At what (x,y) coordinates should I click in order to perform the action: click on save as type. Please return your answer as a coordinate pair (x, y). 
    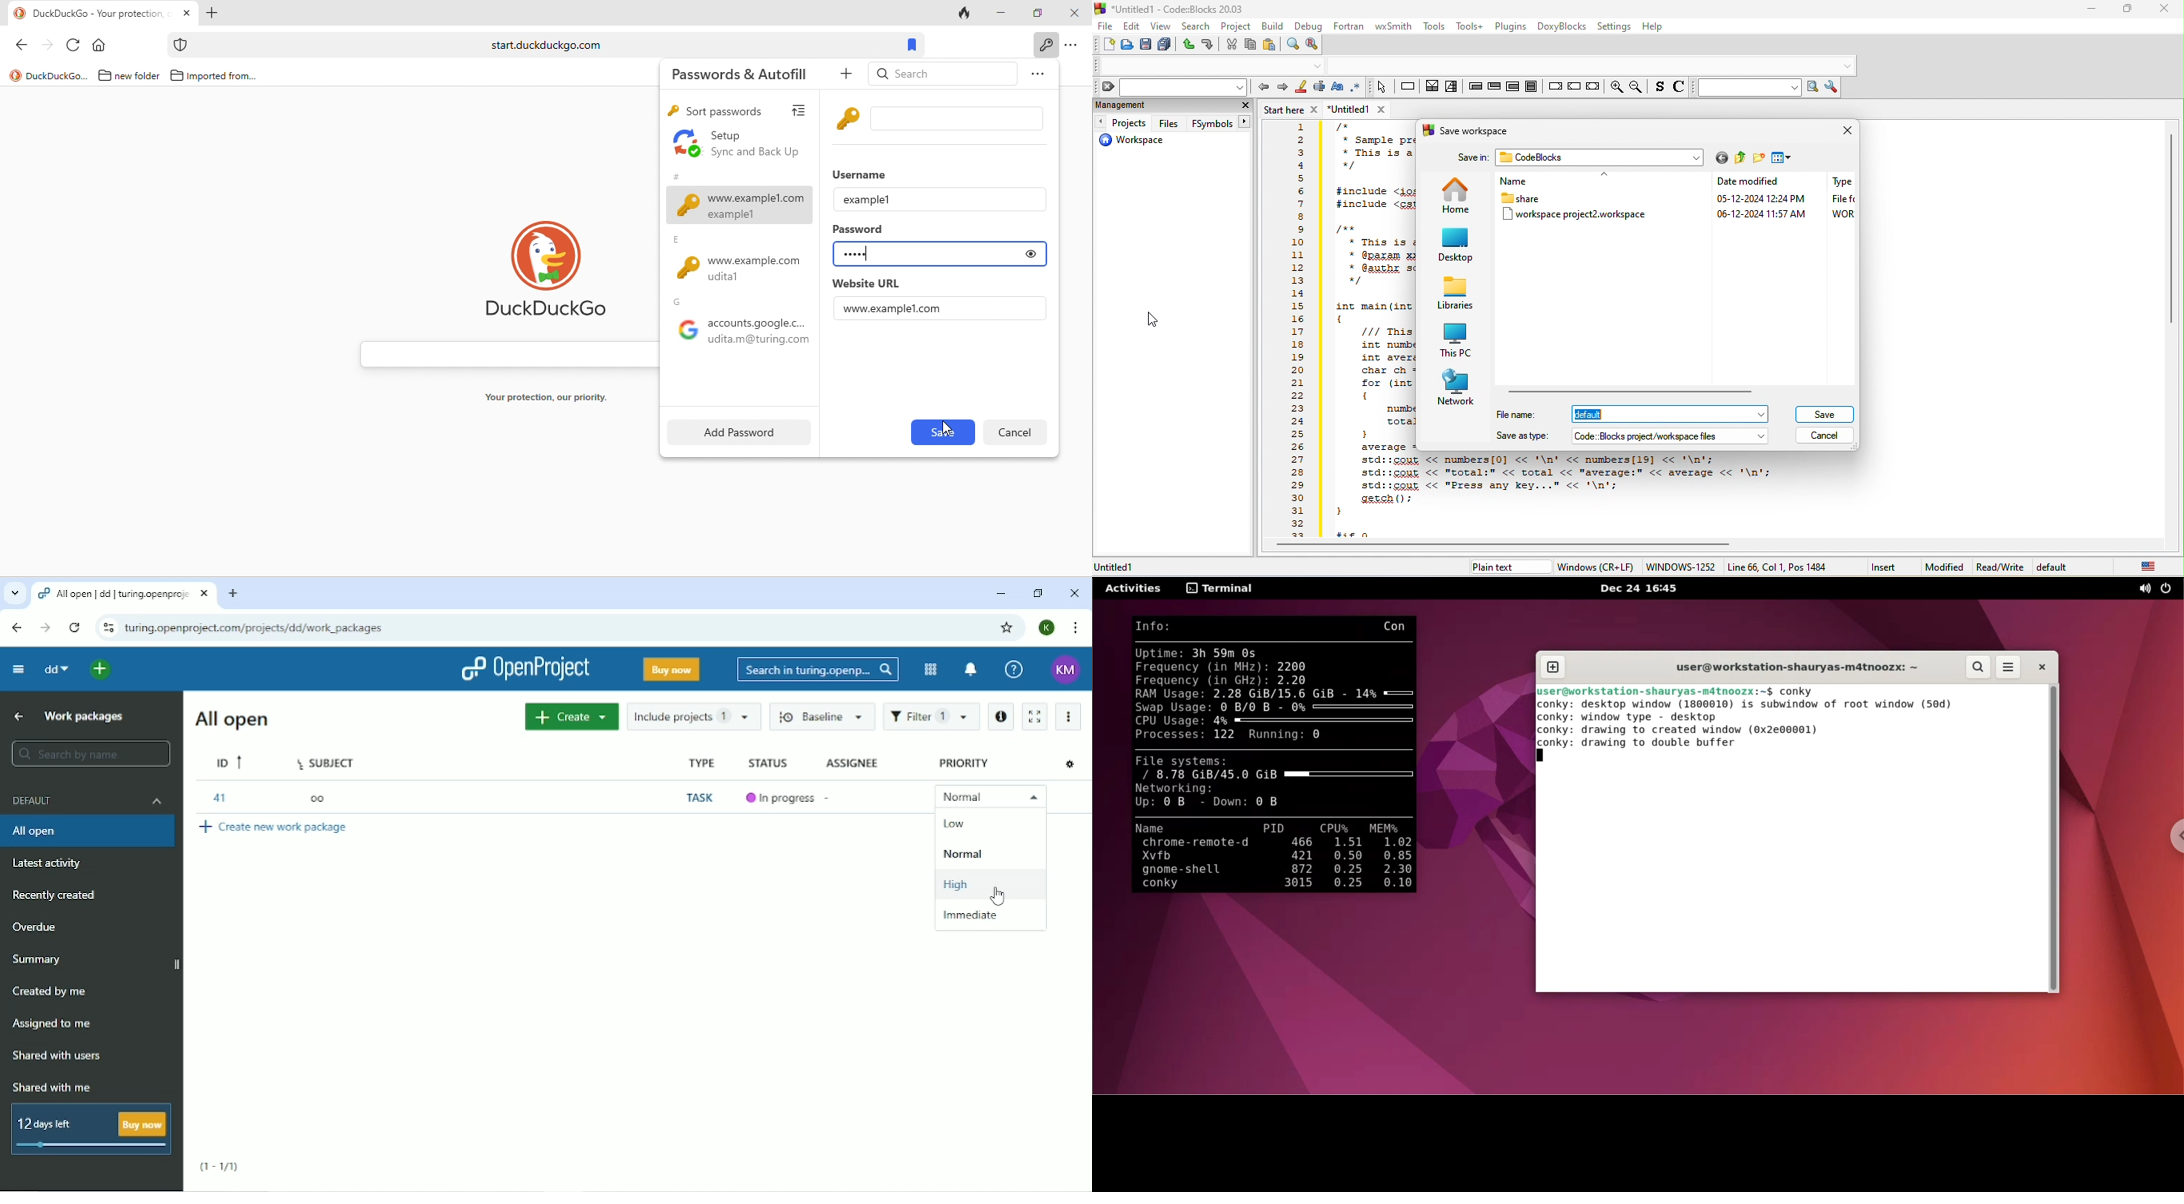
    Looking at the image, I should click on (1620, 435).